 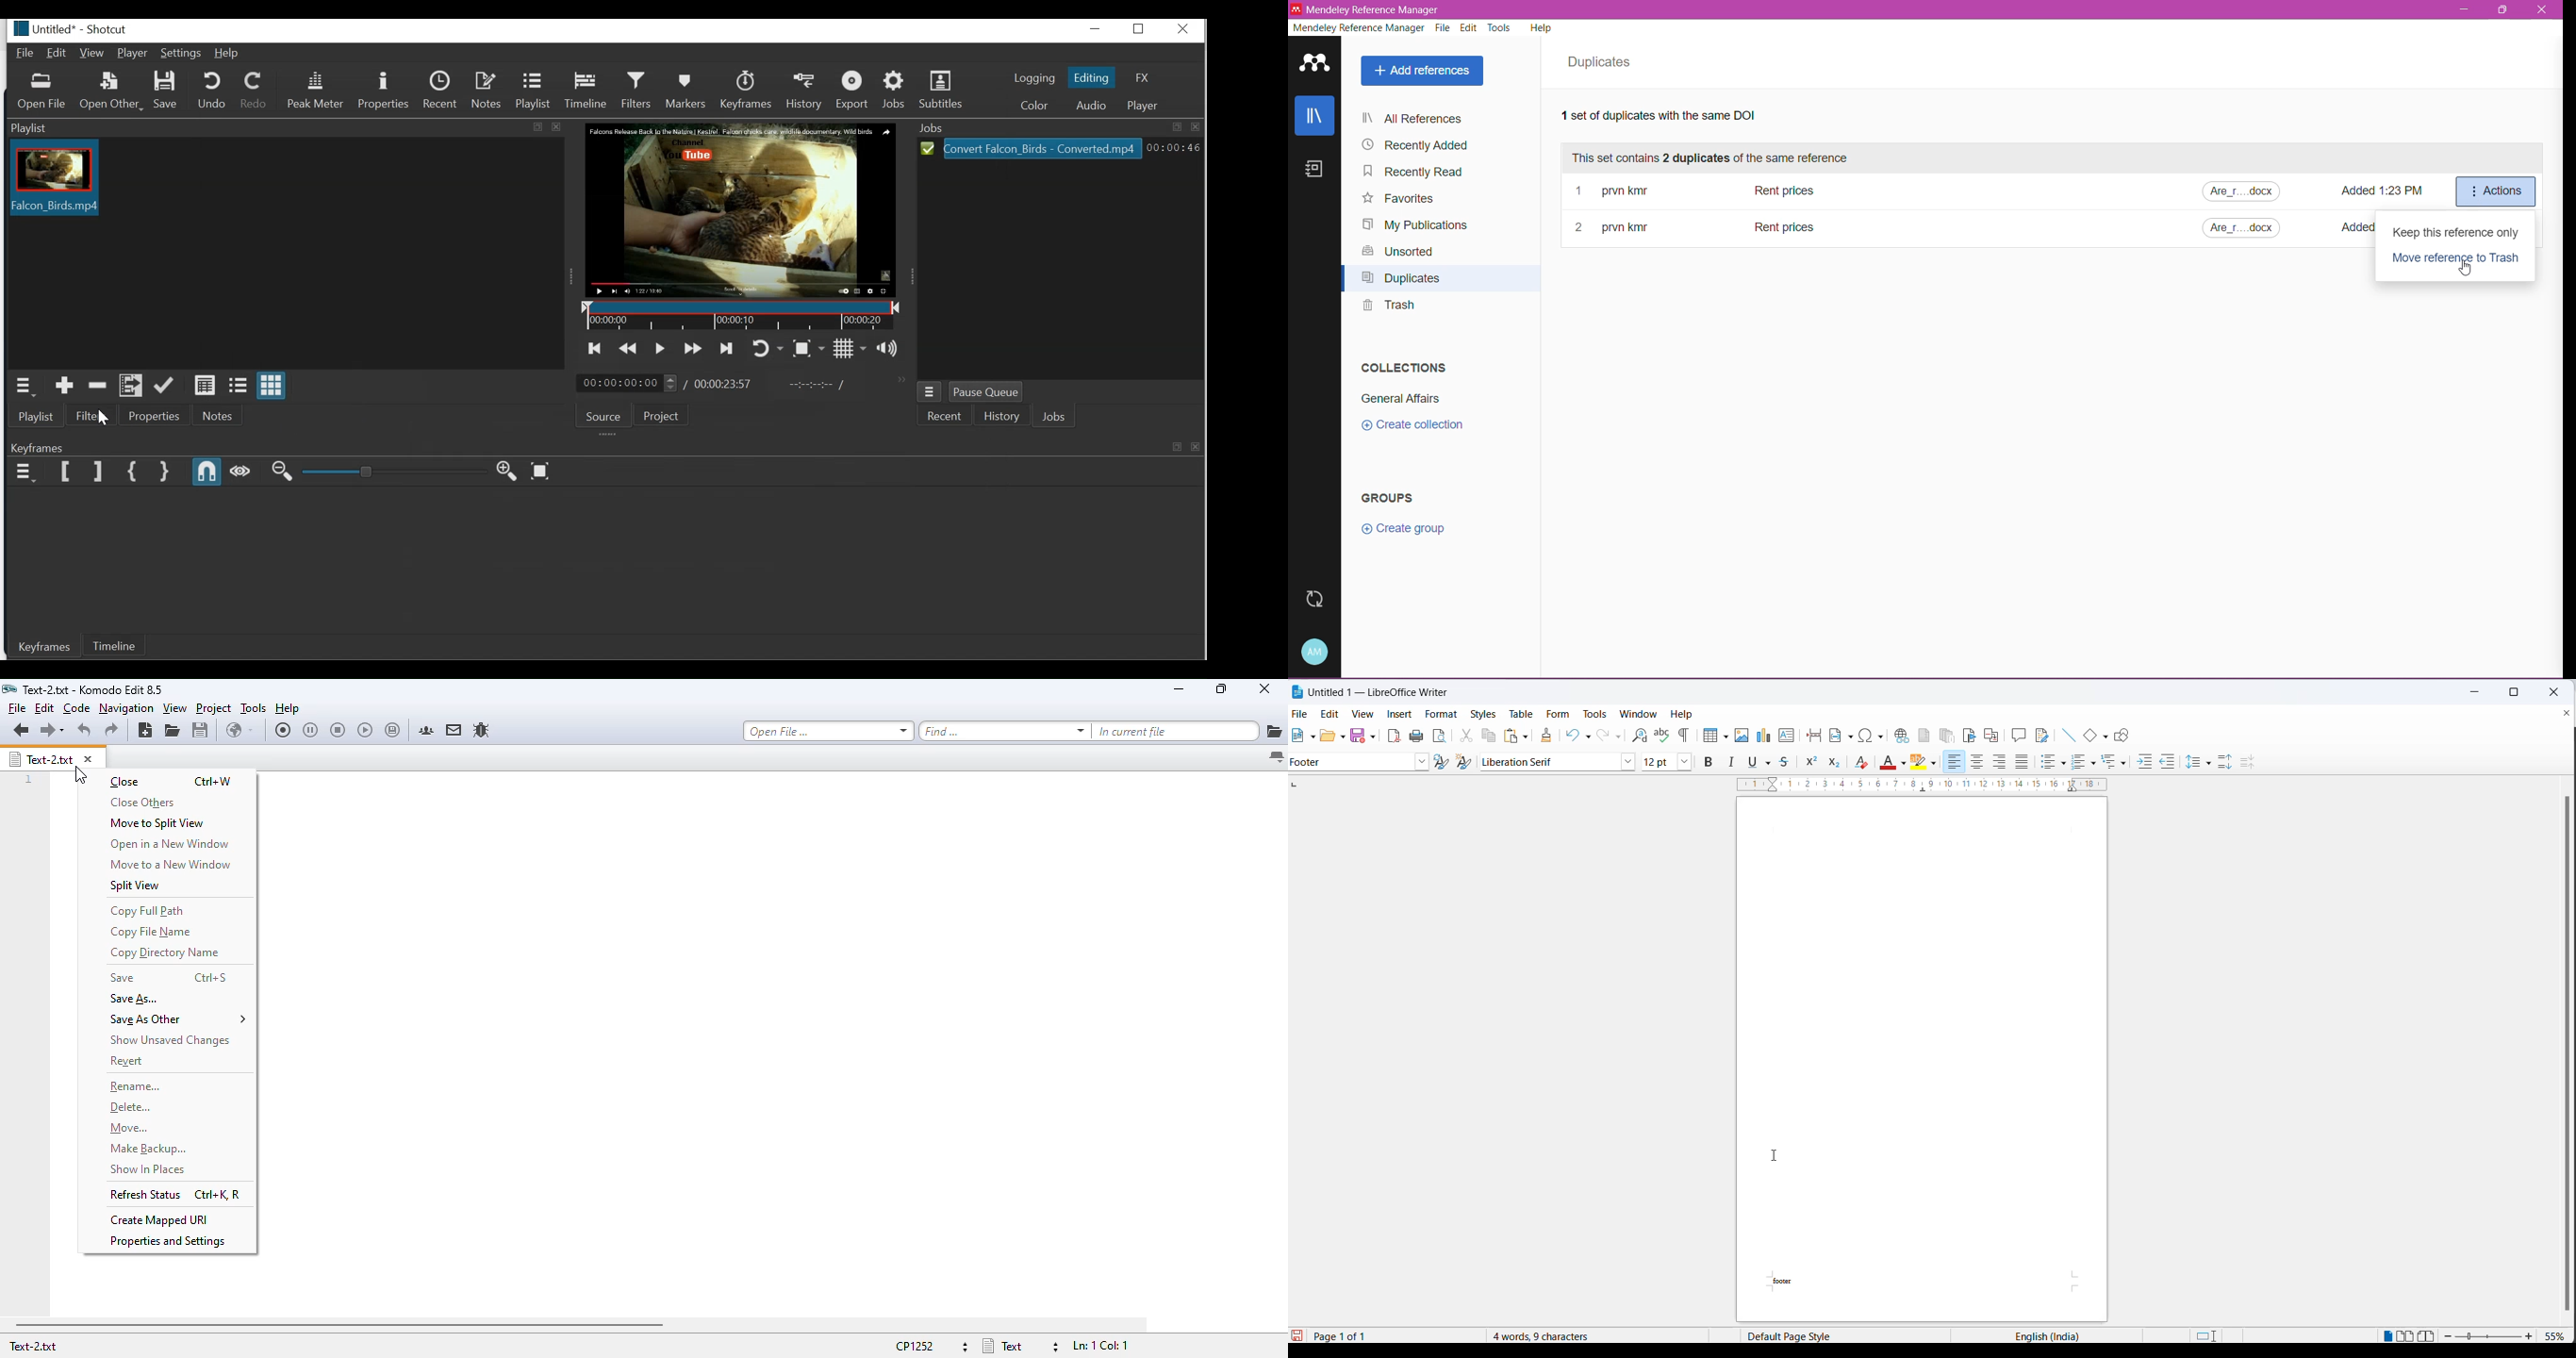 I want to click on decrease indent, so click(x=2169, y=762).